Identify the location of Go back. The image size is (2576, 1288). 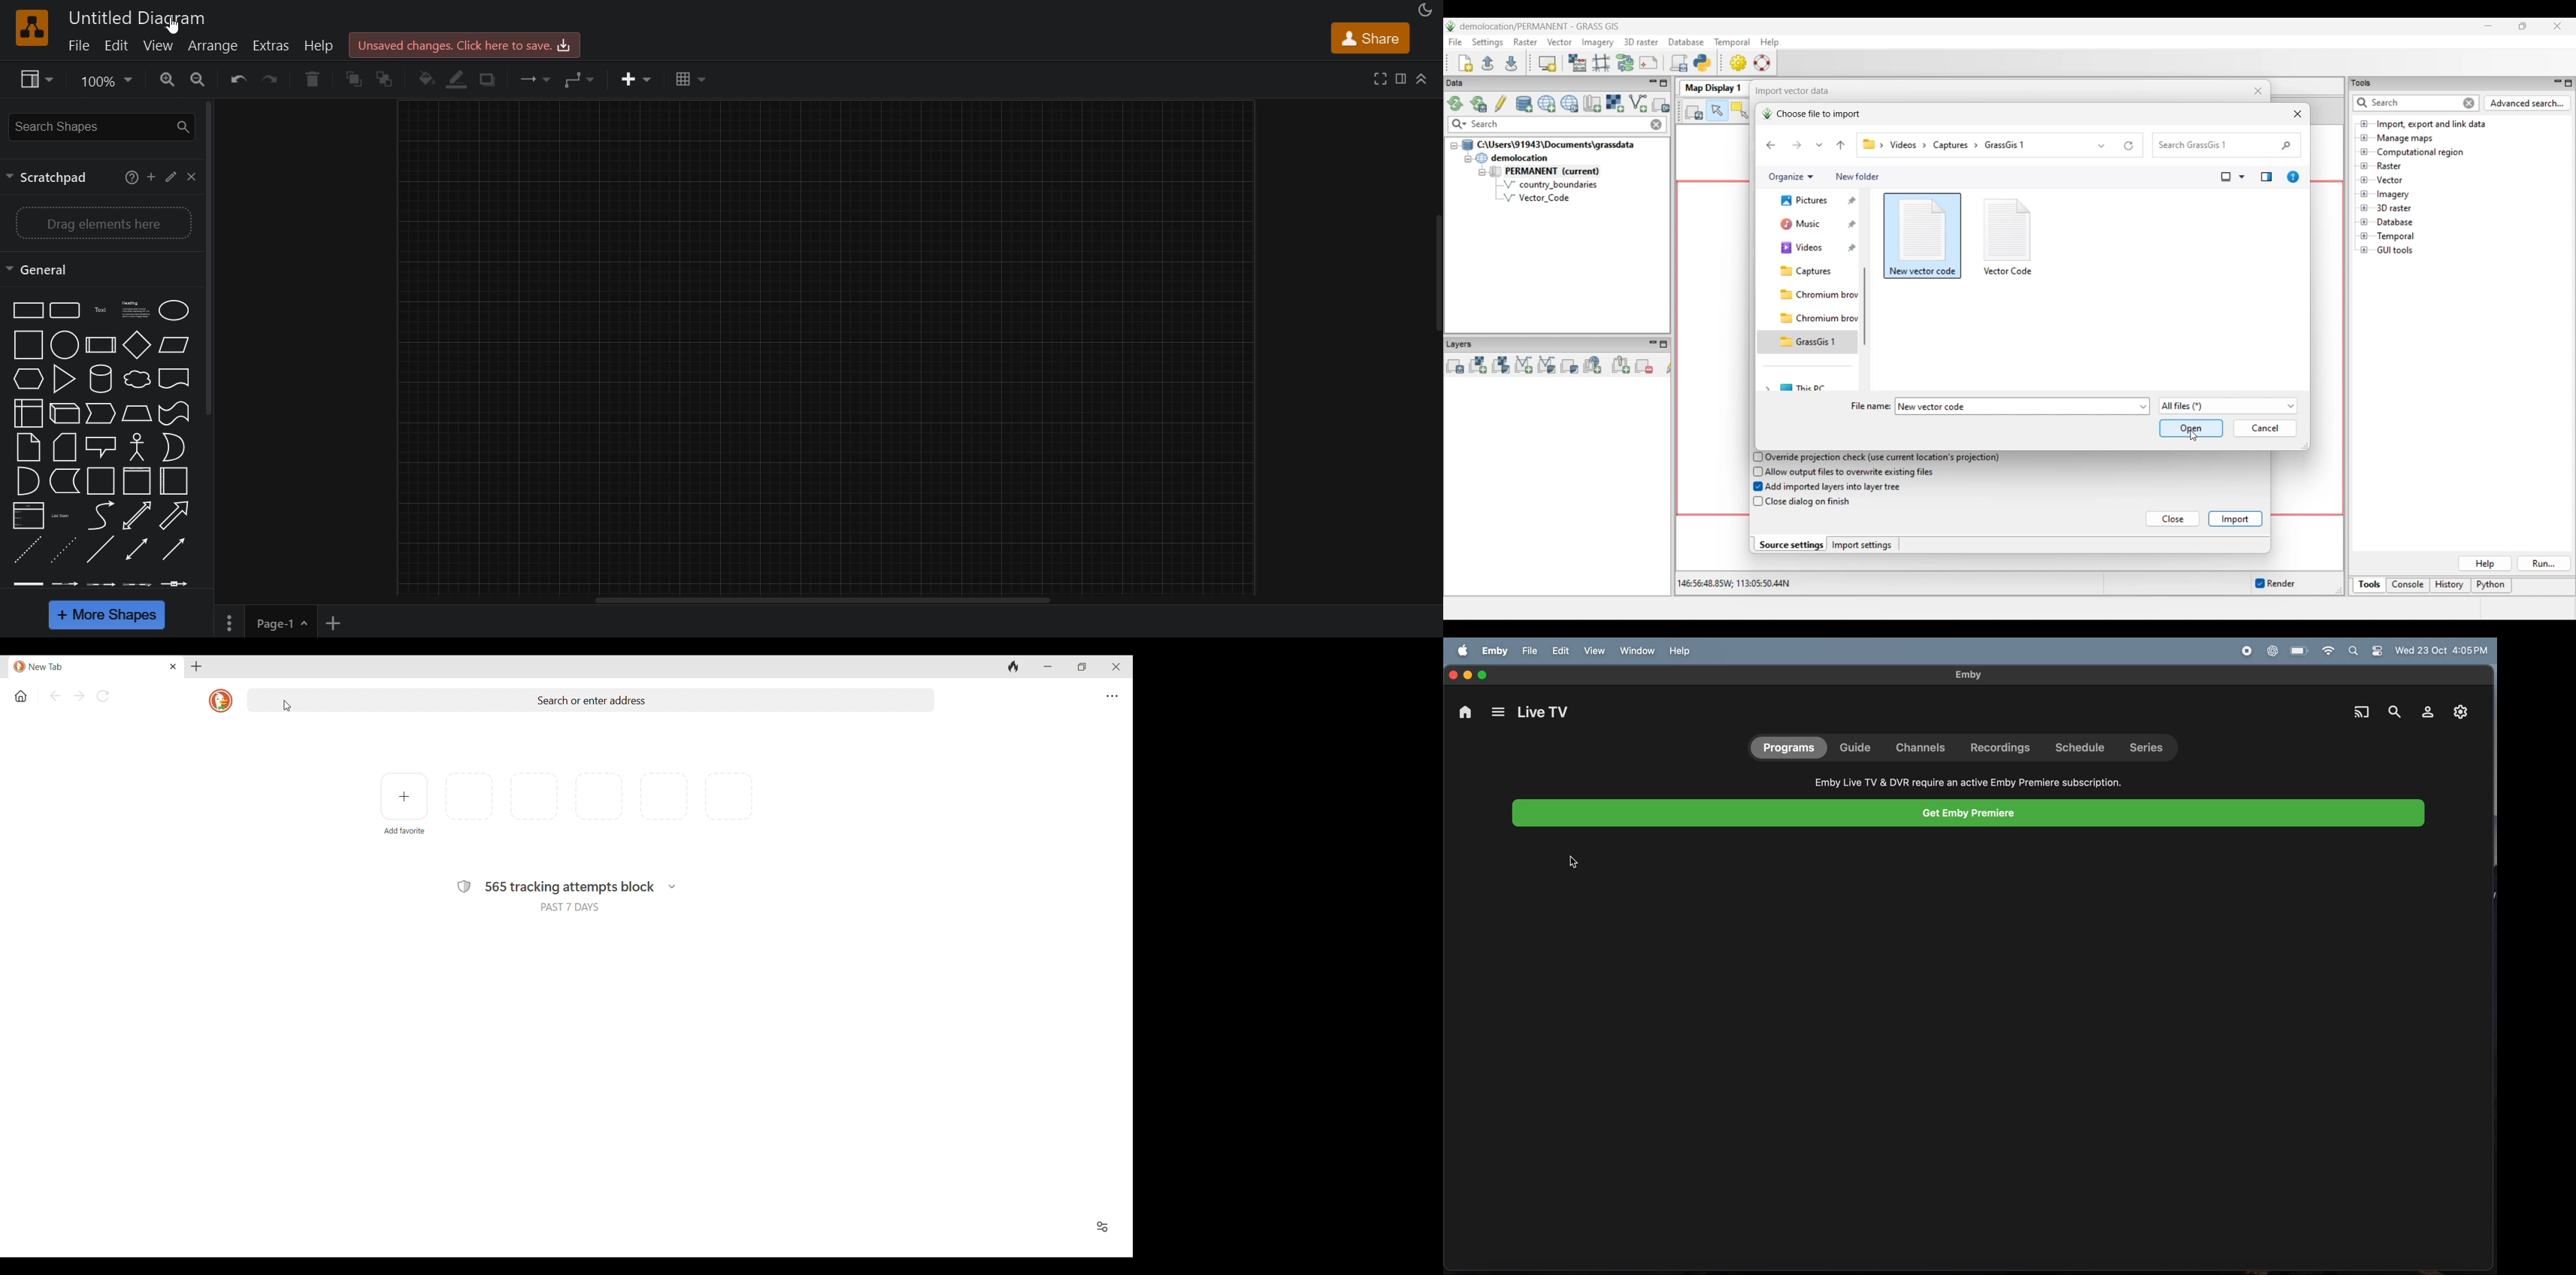
(55, 696).